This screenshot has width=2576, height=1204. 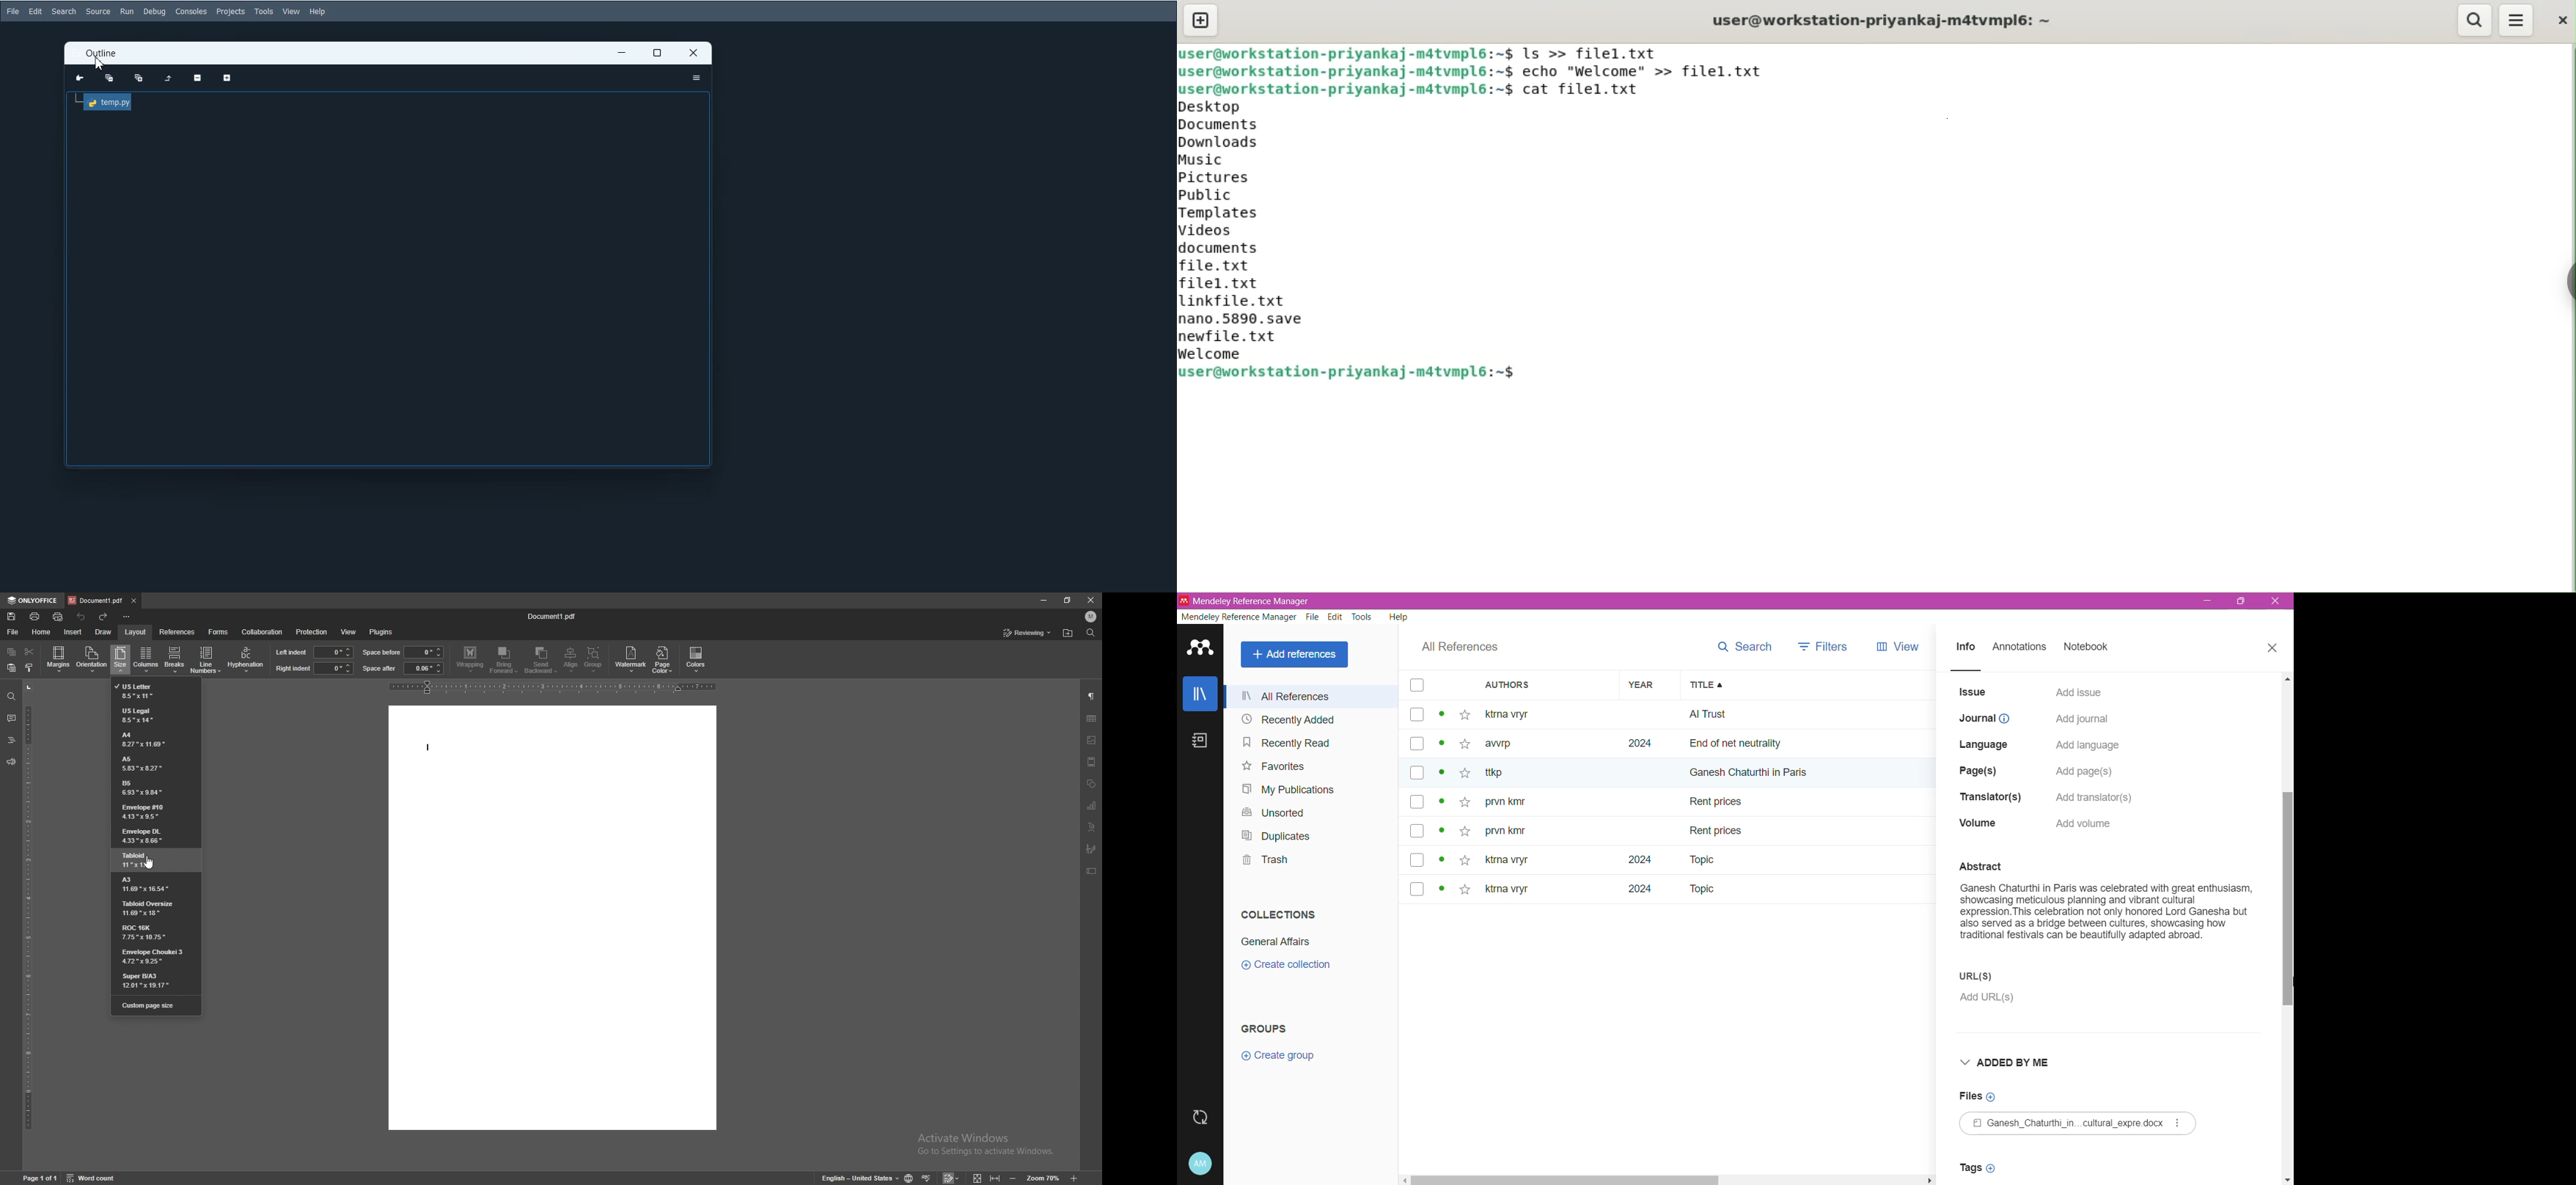 I want to click on file, so click(x=13, y=632).